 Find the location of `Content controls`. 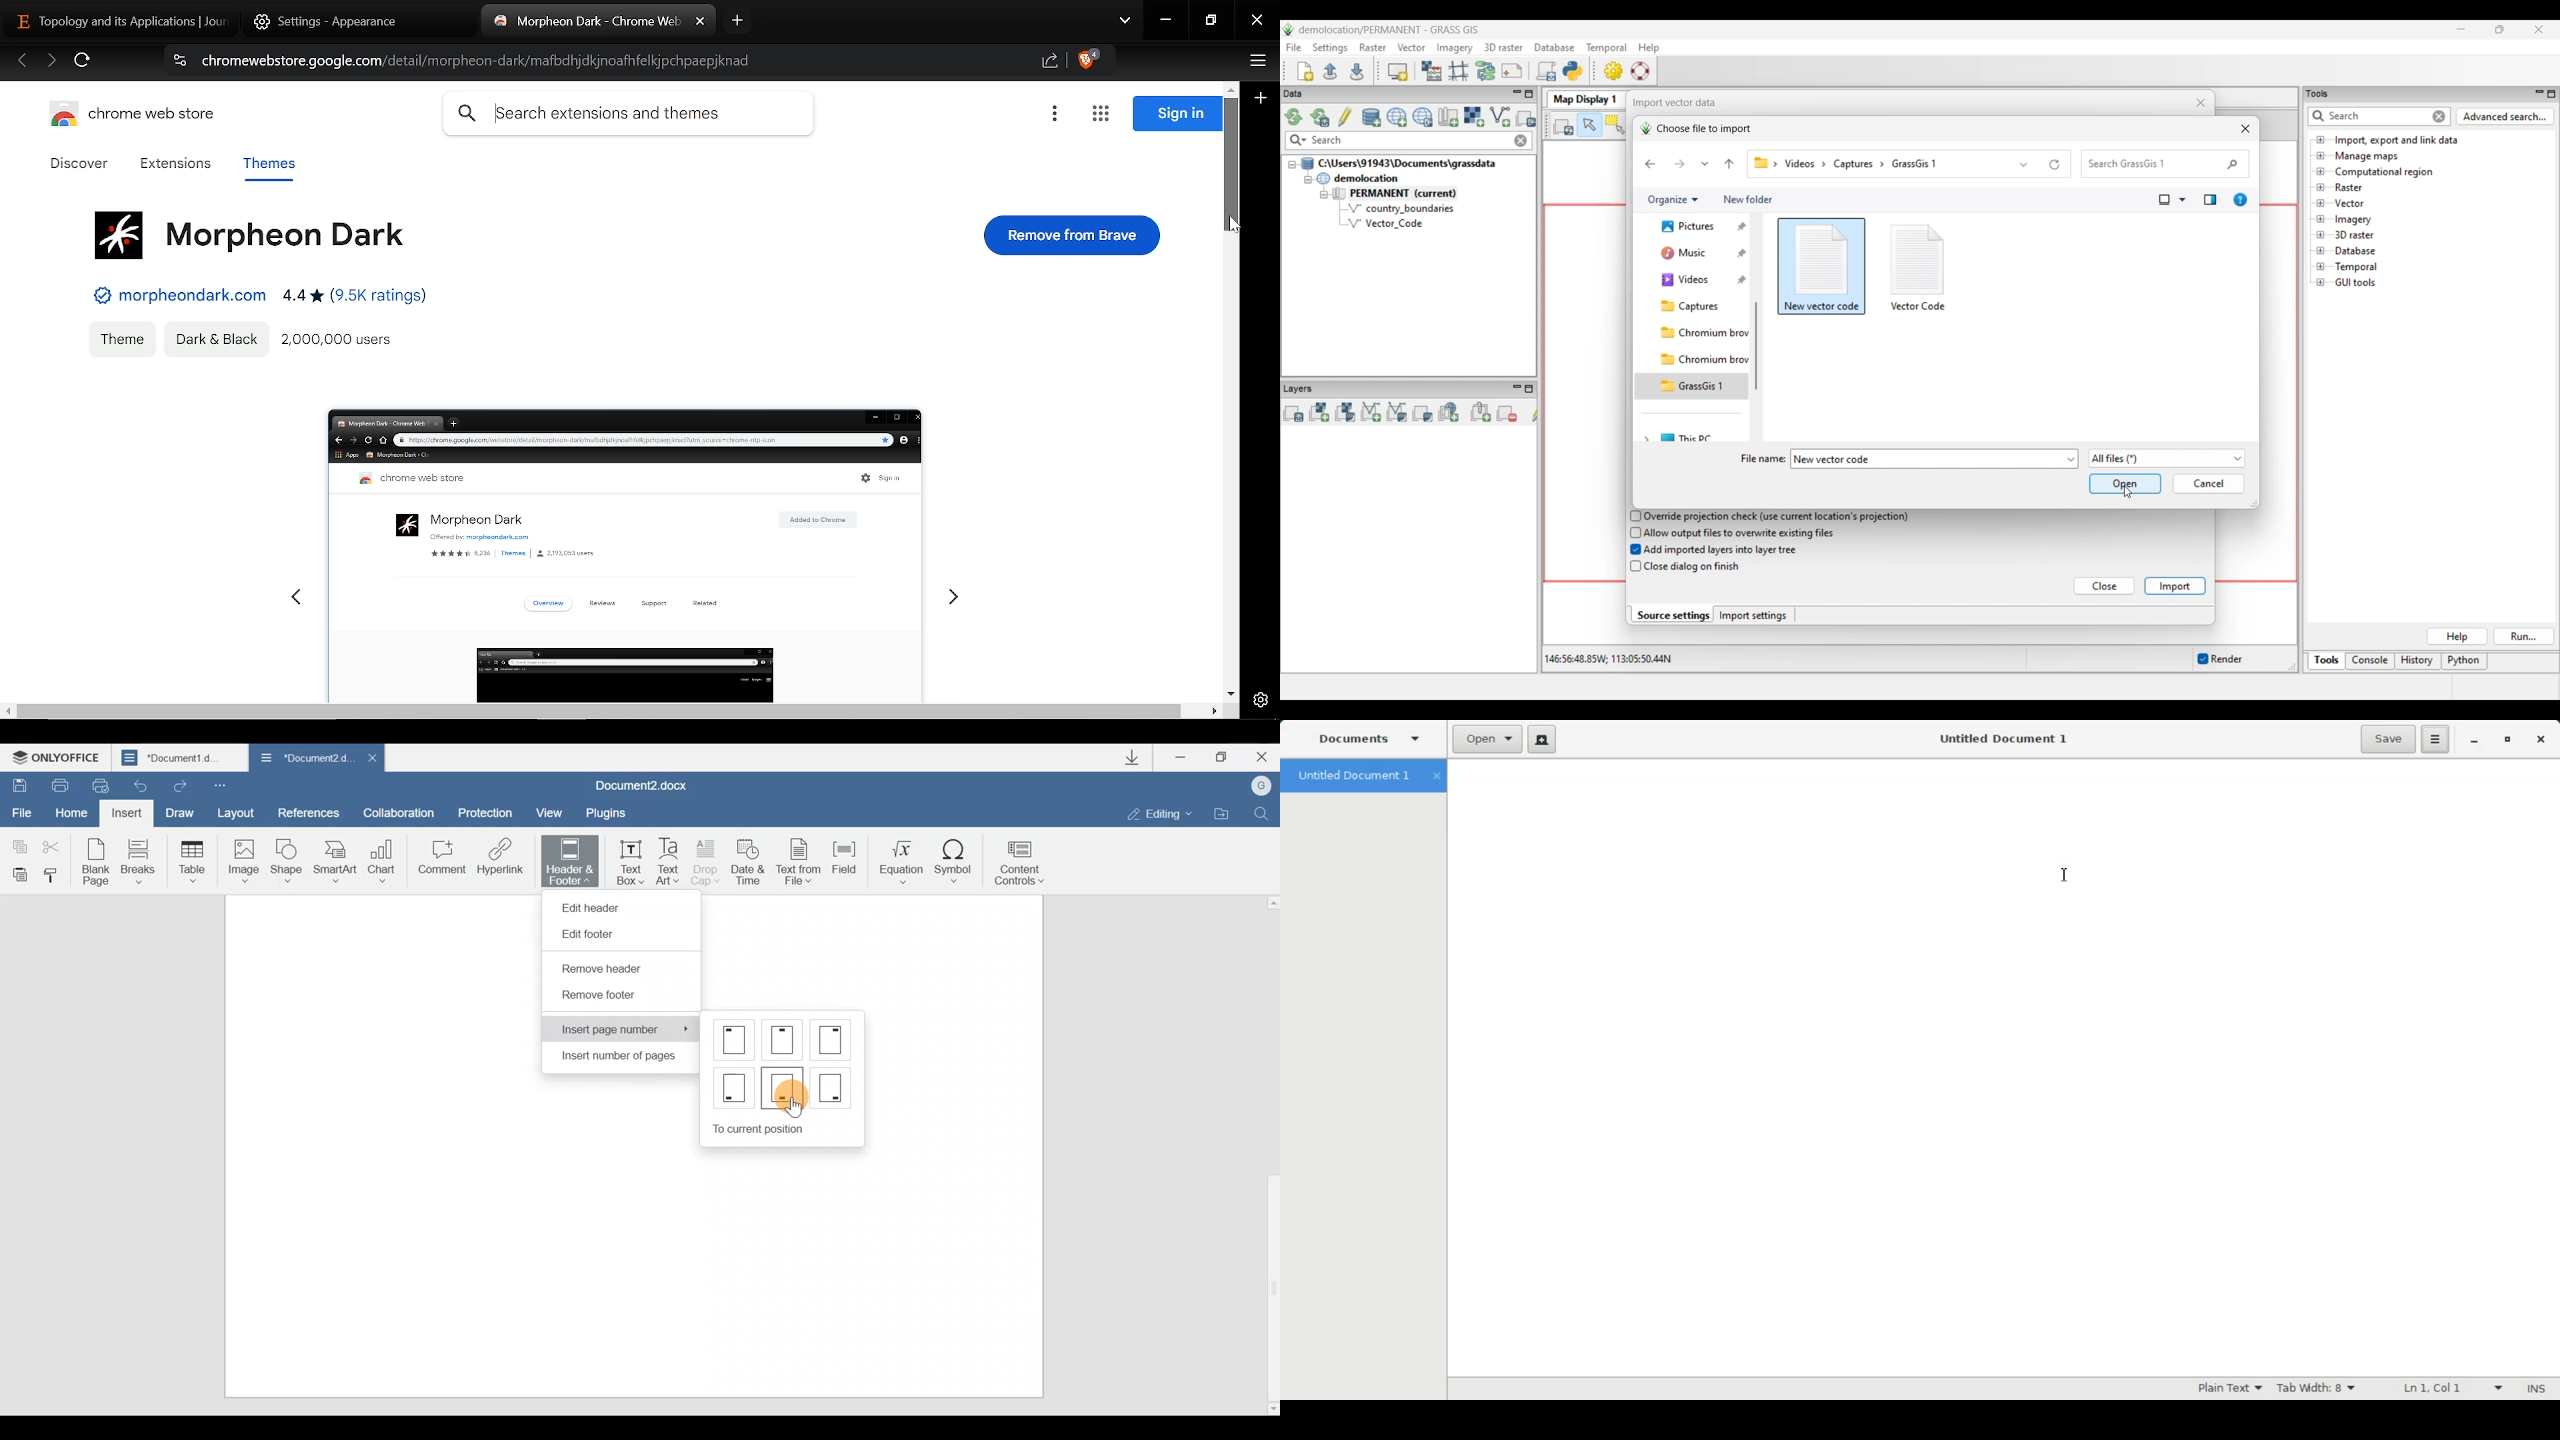

Content controls is located at coordinates (1027, 859).